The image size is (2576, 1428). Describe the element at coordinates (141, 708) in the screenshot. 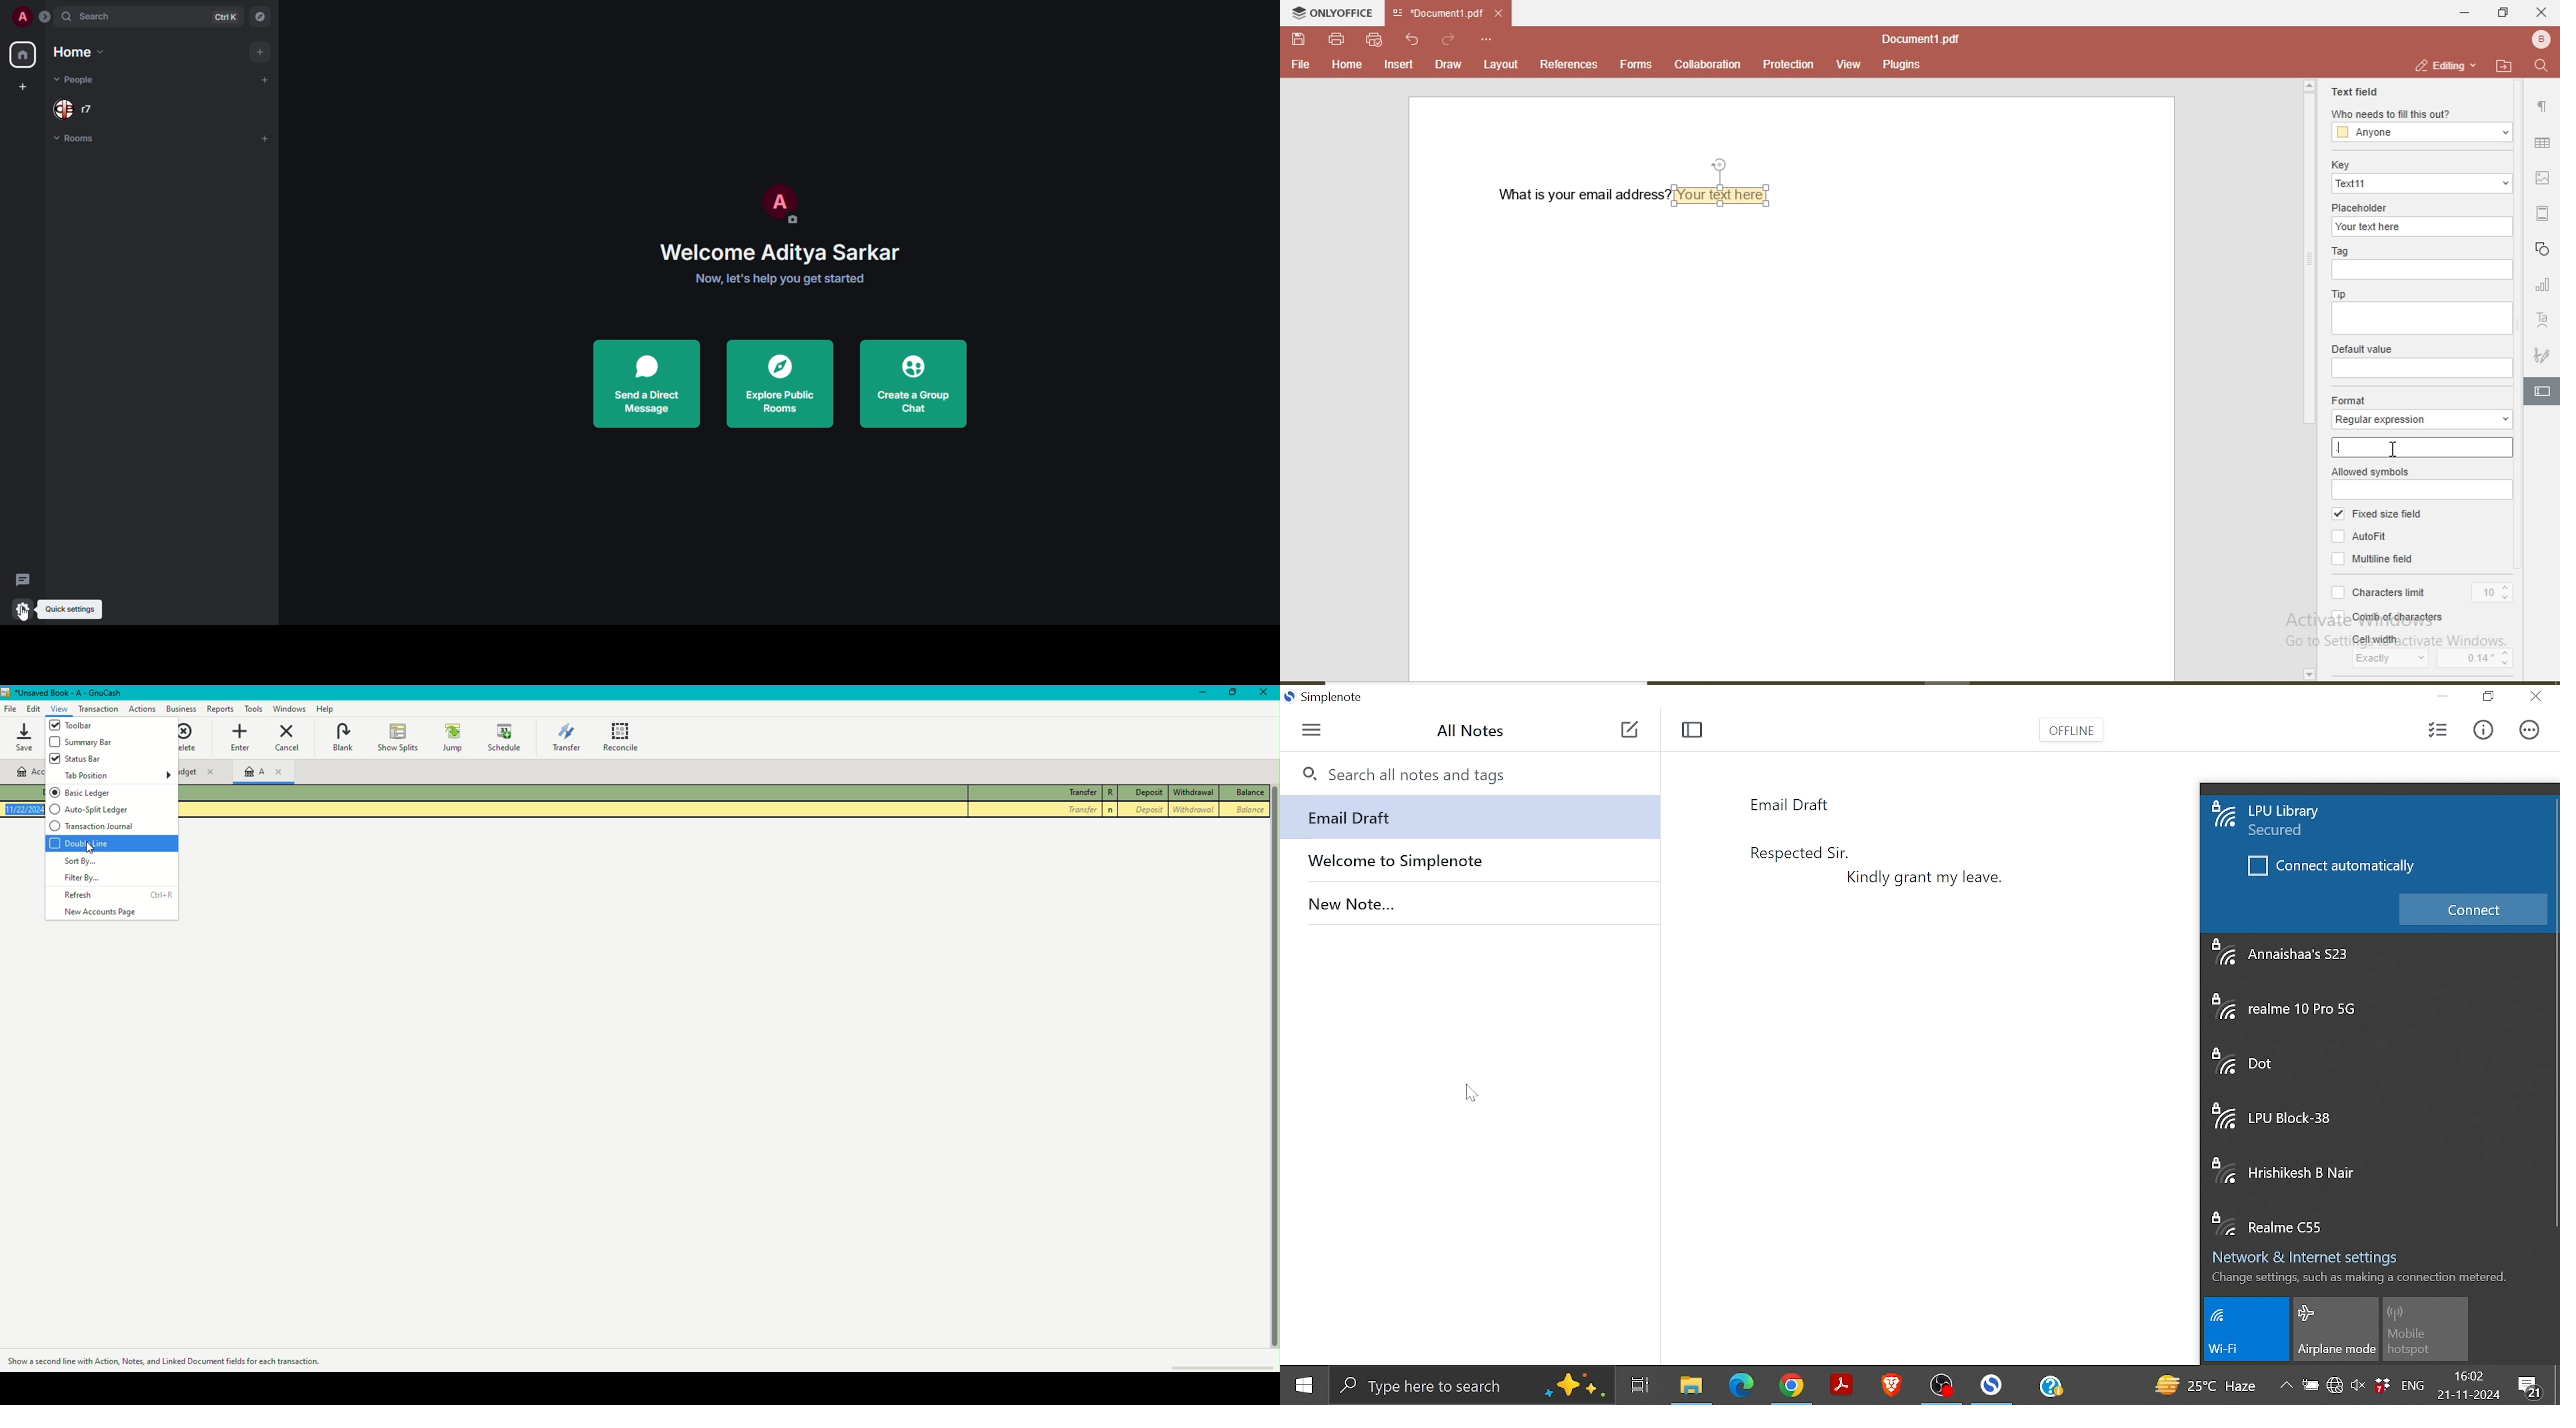

I see `Business` at that location.